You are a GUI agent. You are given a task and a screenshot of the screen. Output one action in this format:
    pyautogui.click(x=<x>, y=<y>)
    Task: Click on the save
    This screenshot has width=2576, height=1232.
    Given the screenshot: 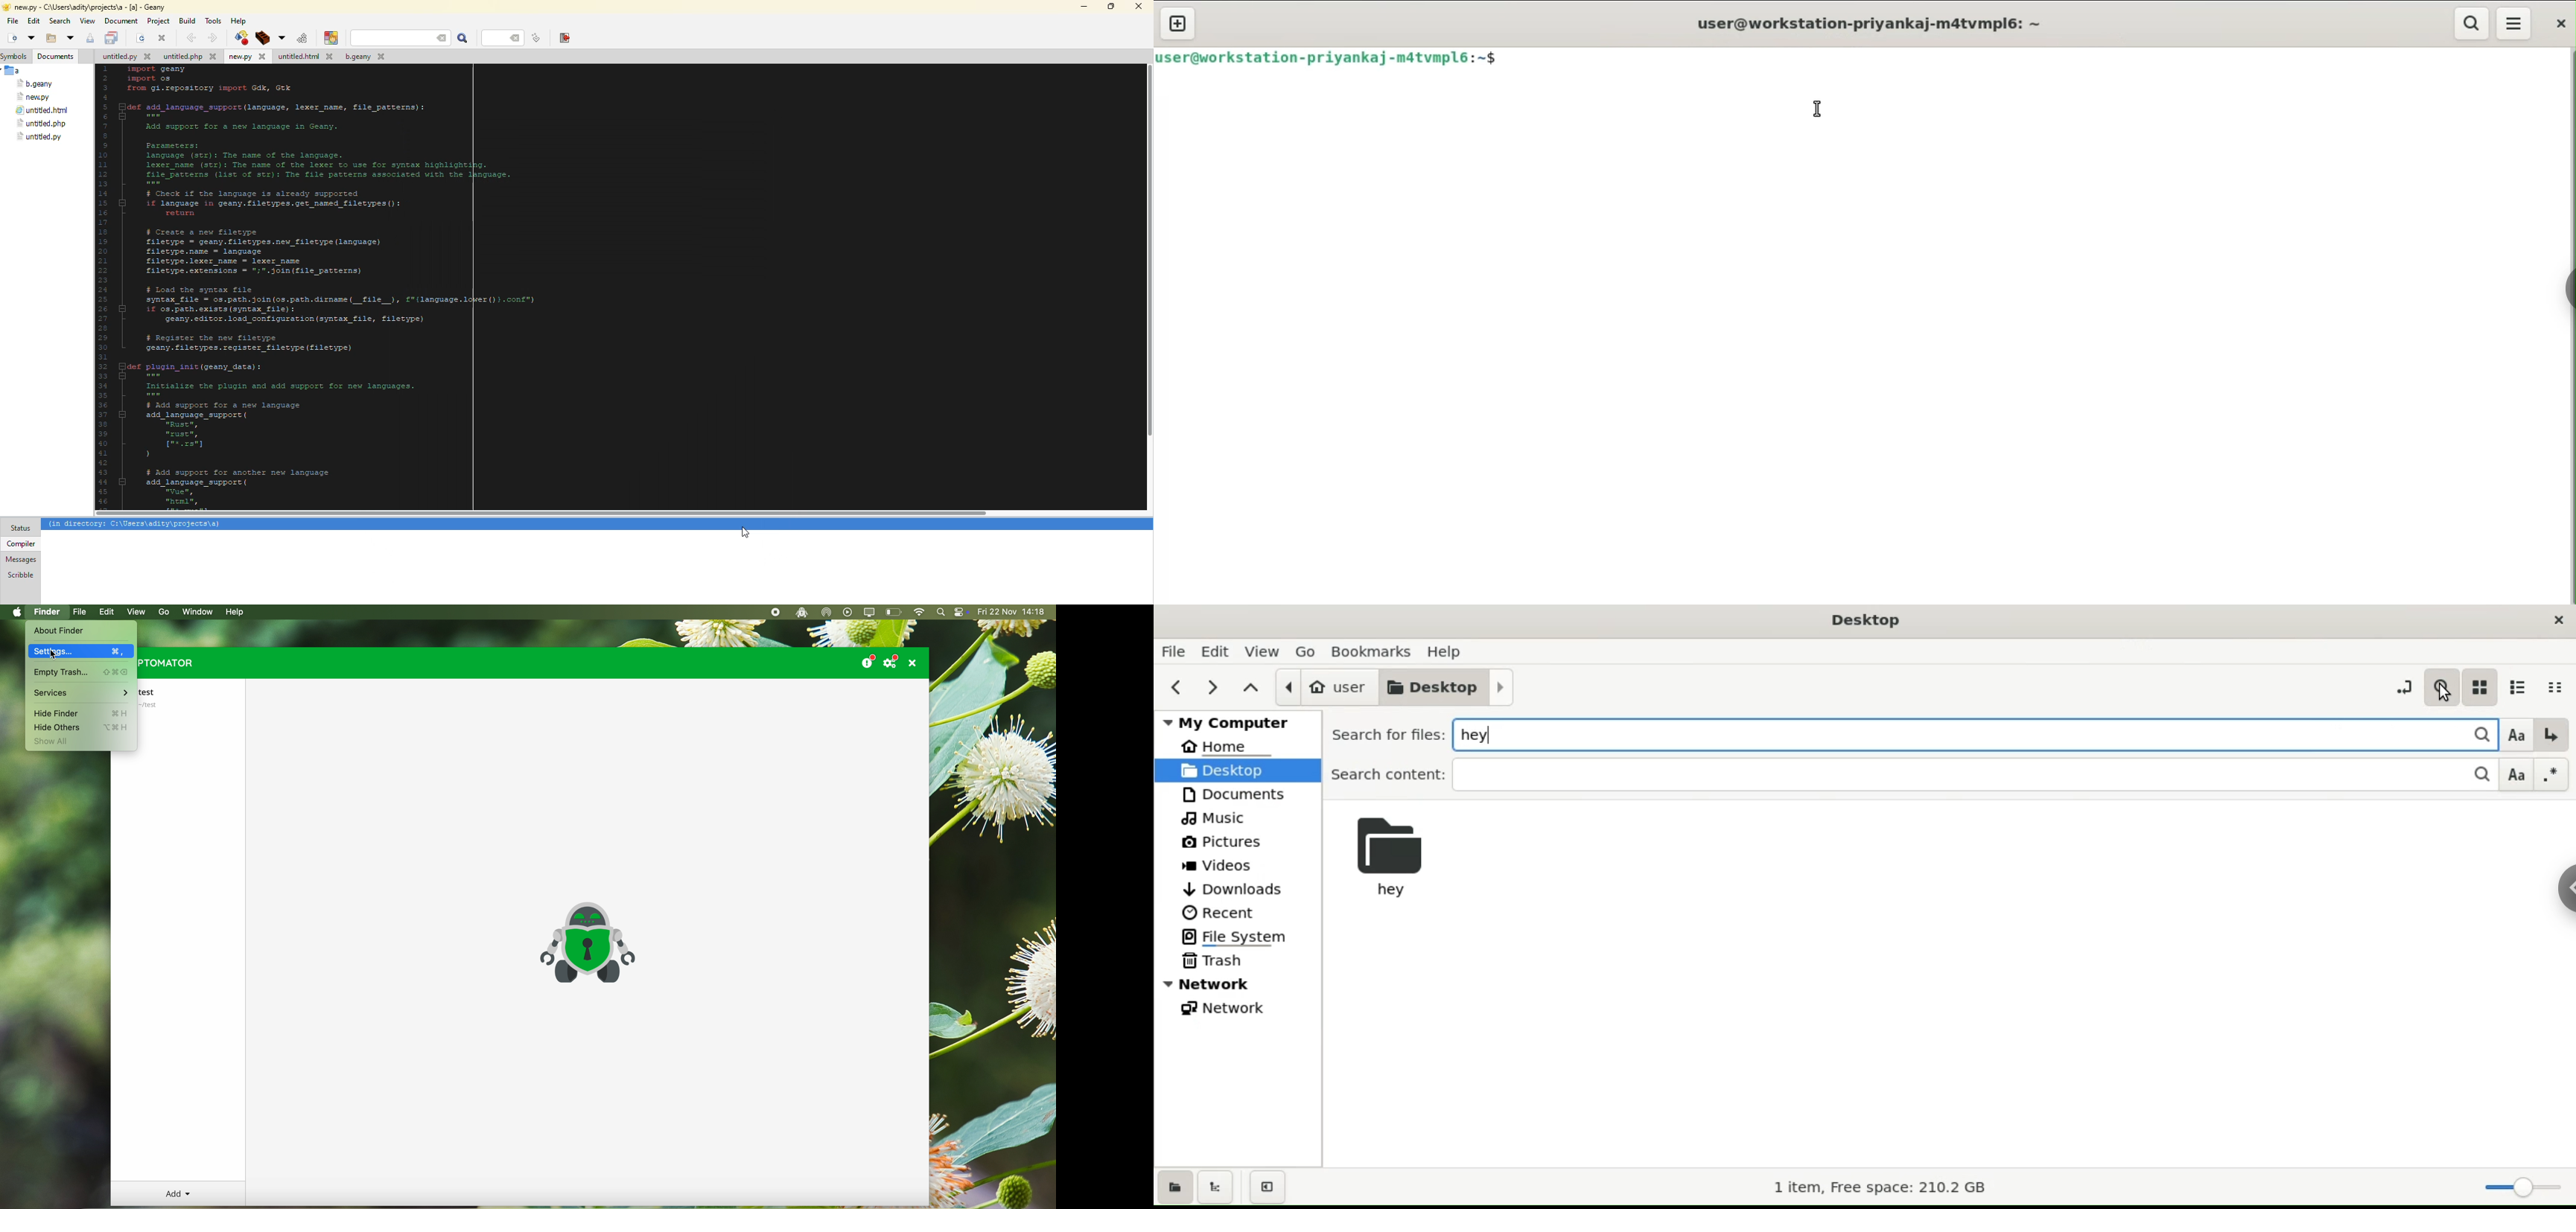 What is the action you would take?
    pyautogui.click(x=90, y=38)
    